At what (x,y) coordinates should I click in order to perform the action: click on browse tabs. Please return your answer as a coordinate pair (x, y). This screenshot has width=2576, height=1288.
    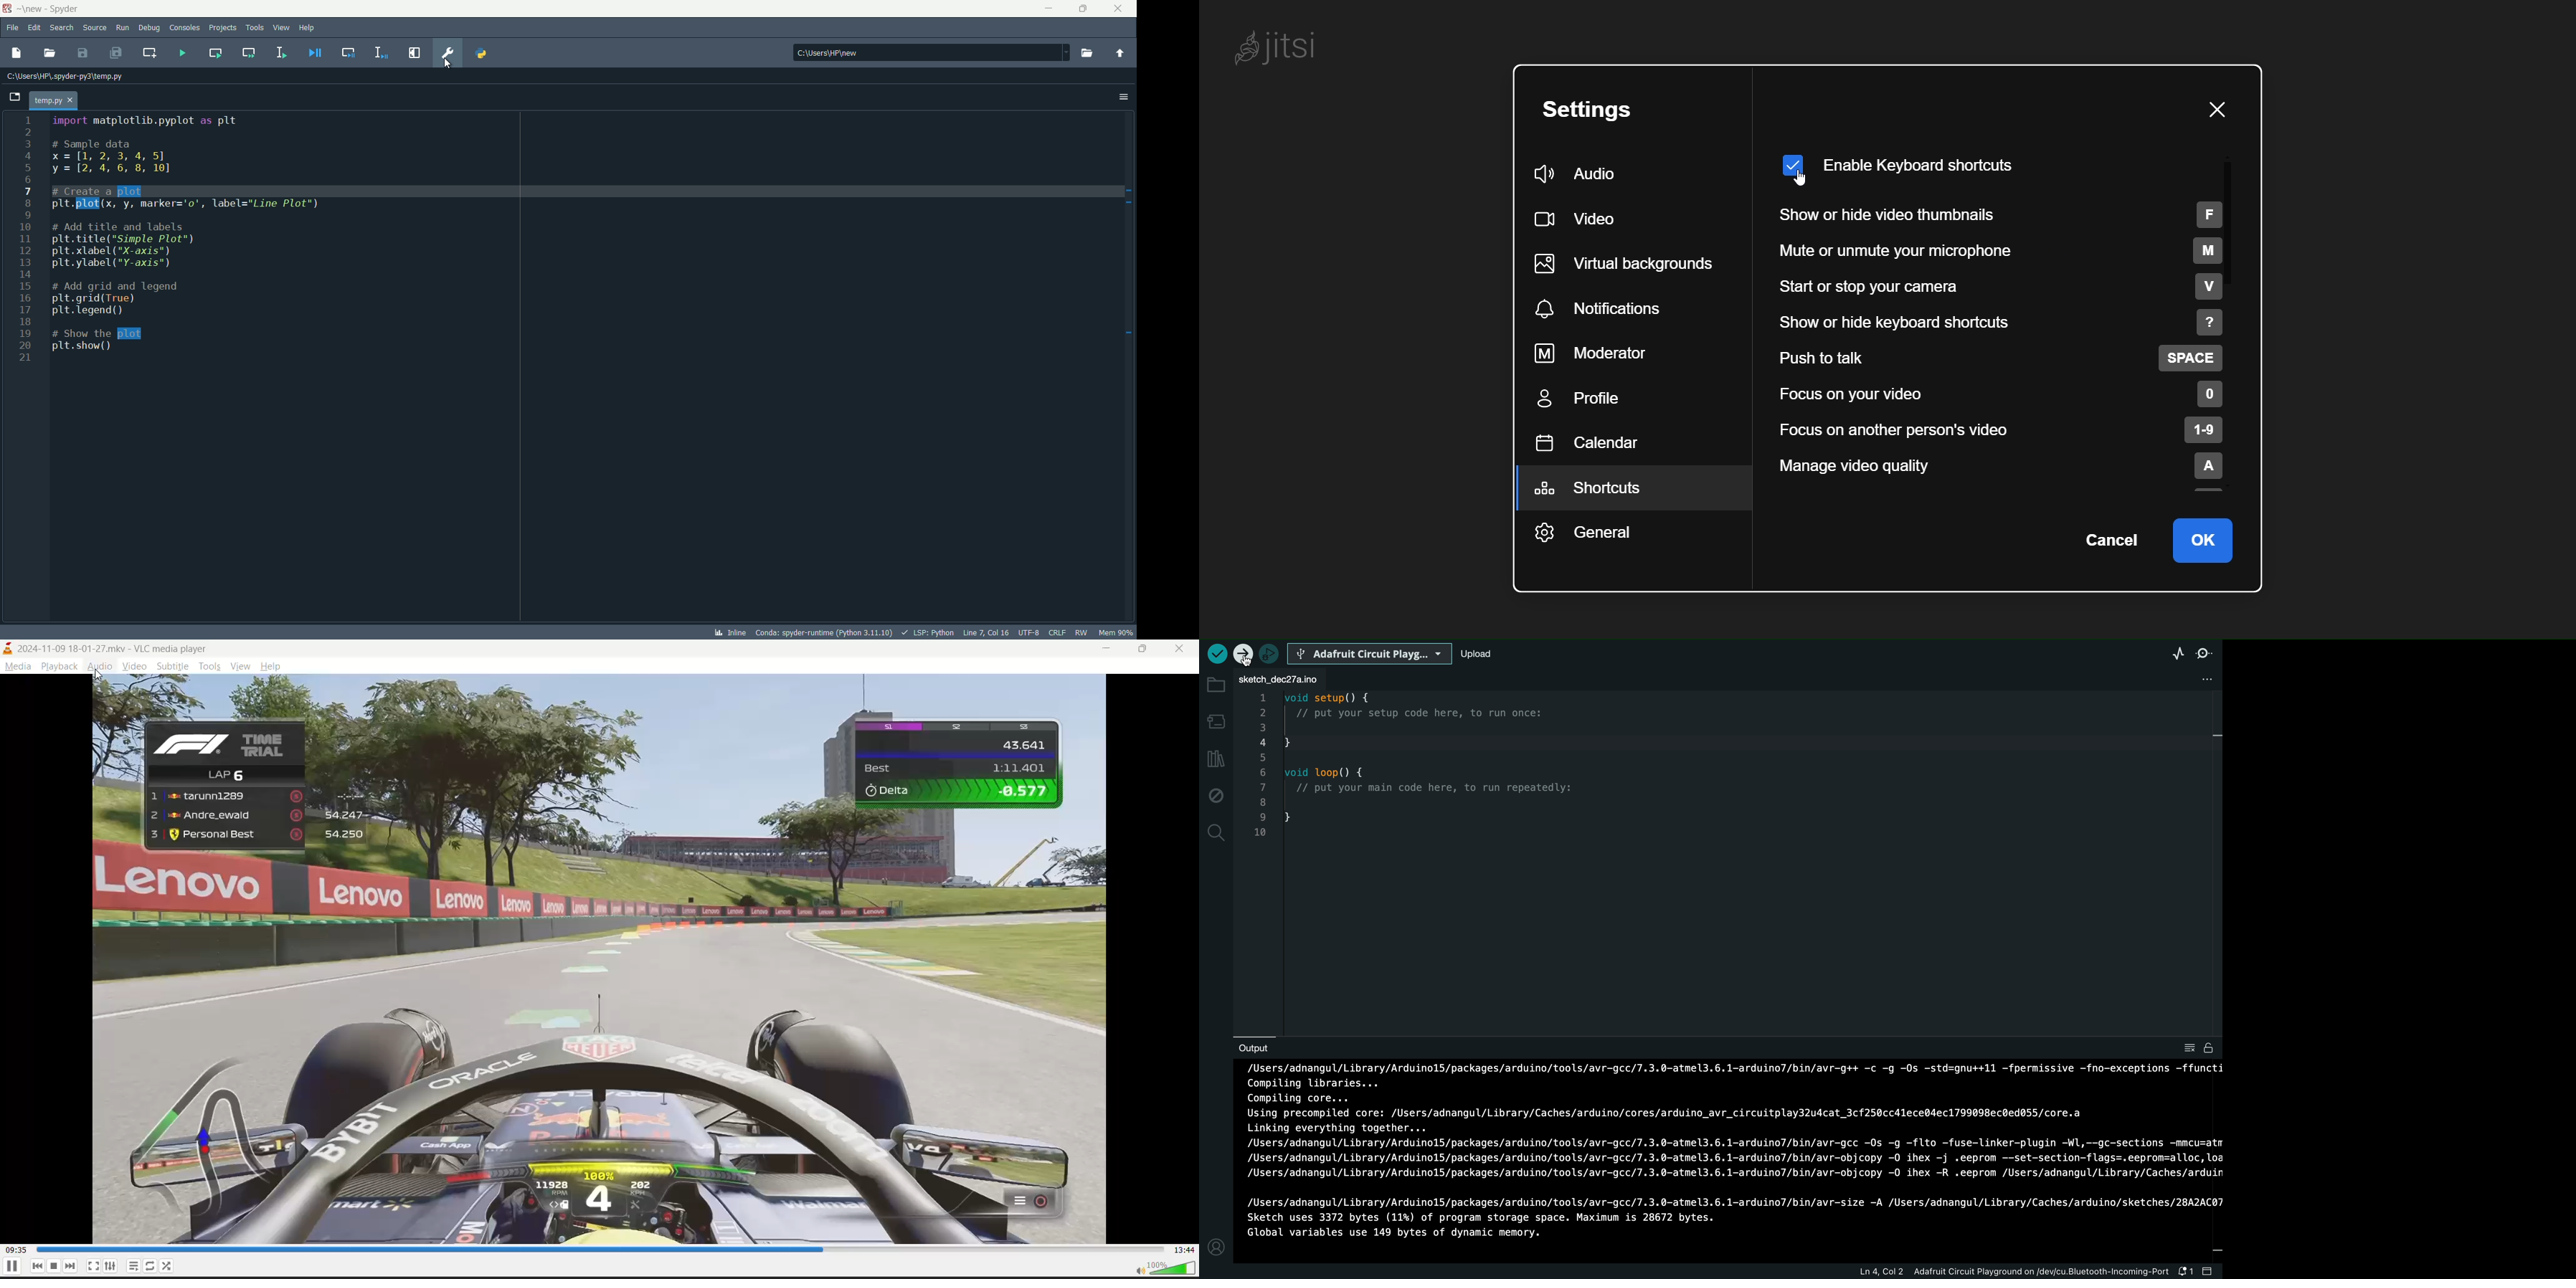
    Looking at the image, I should click on (15, 97).